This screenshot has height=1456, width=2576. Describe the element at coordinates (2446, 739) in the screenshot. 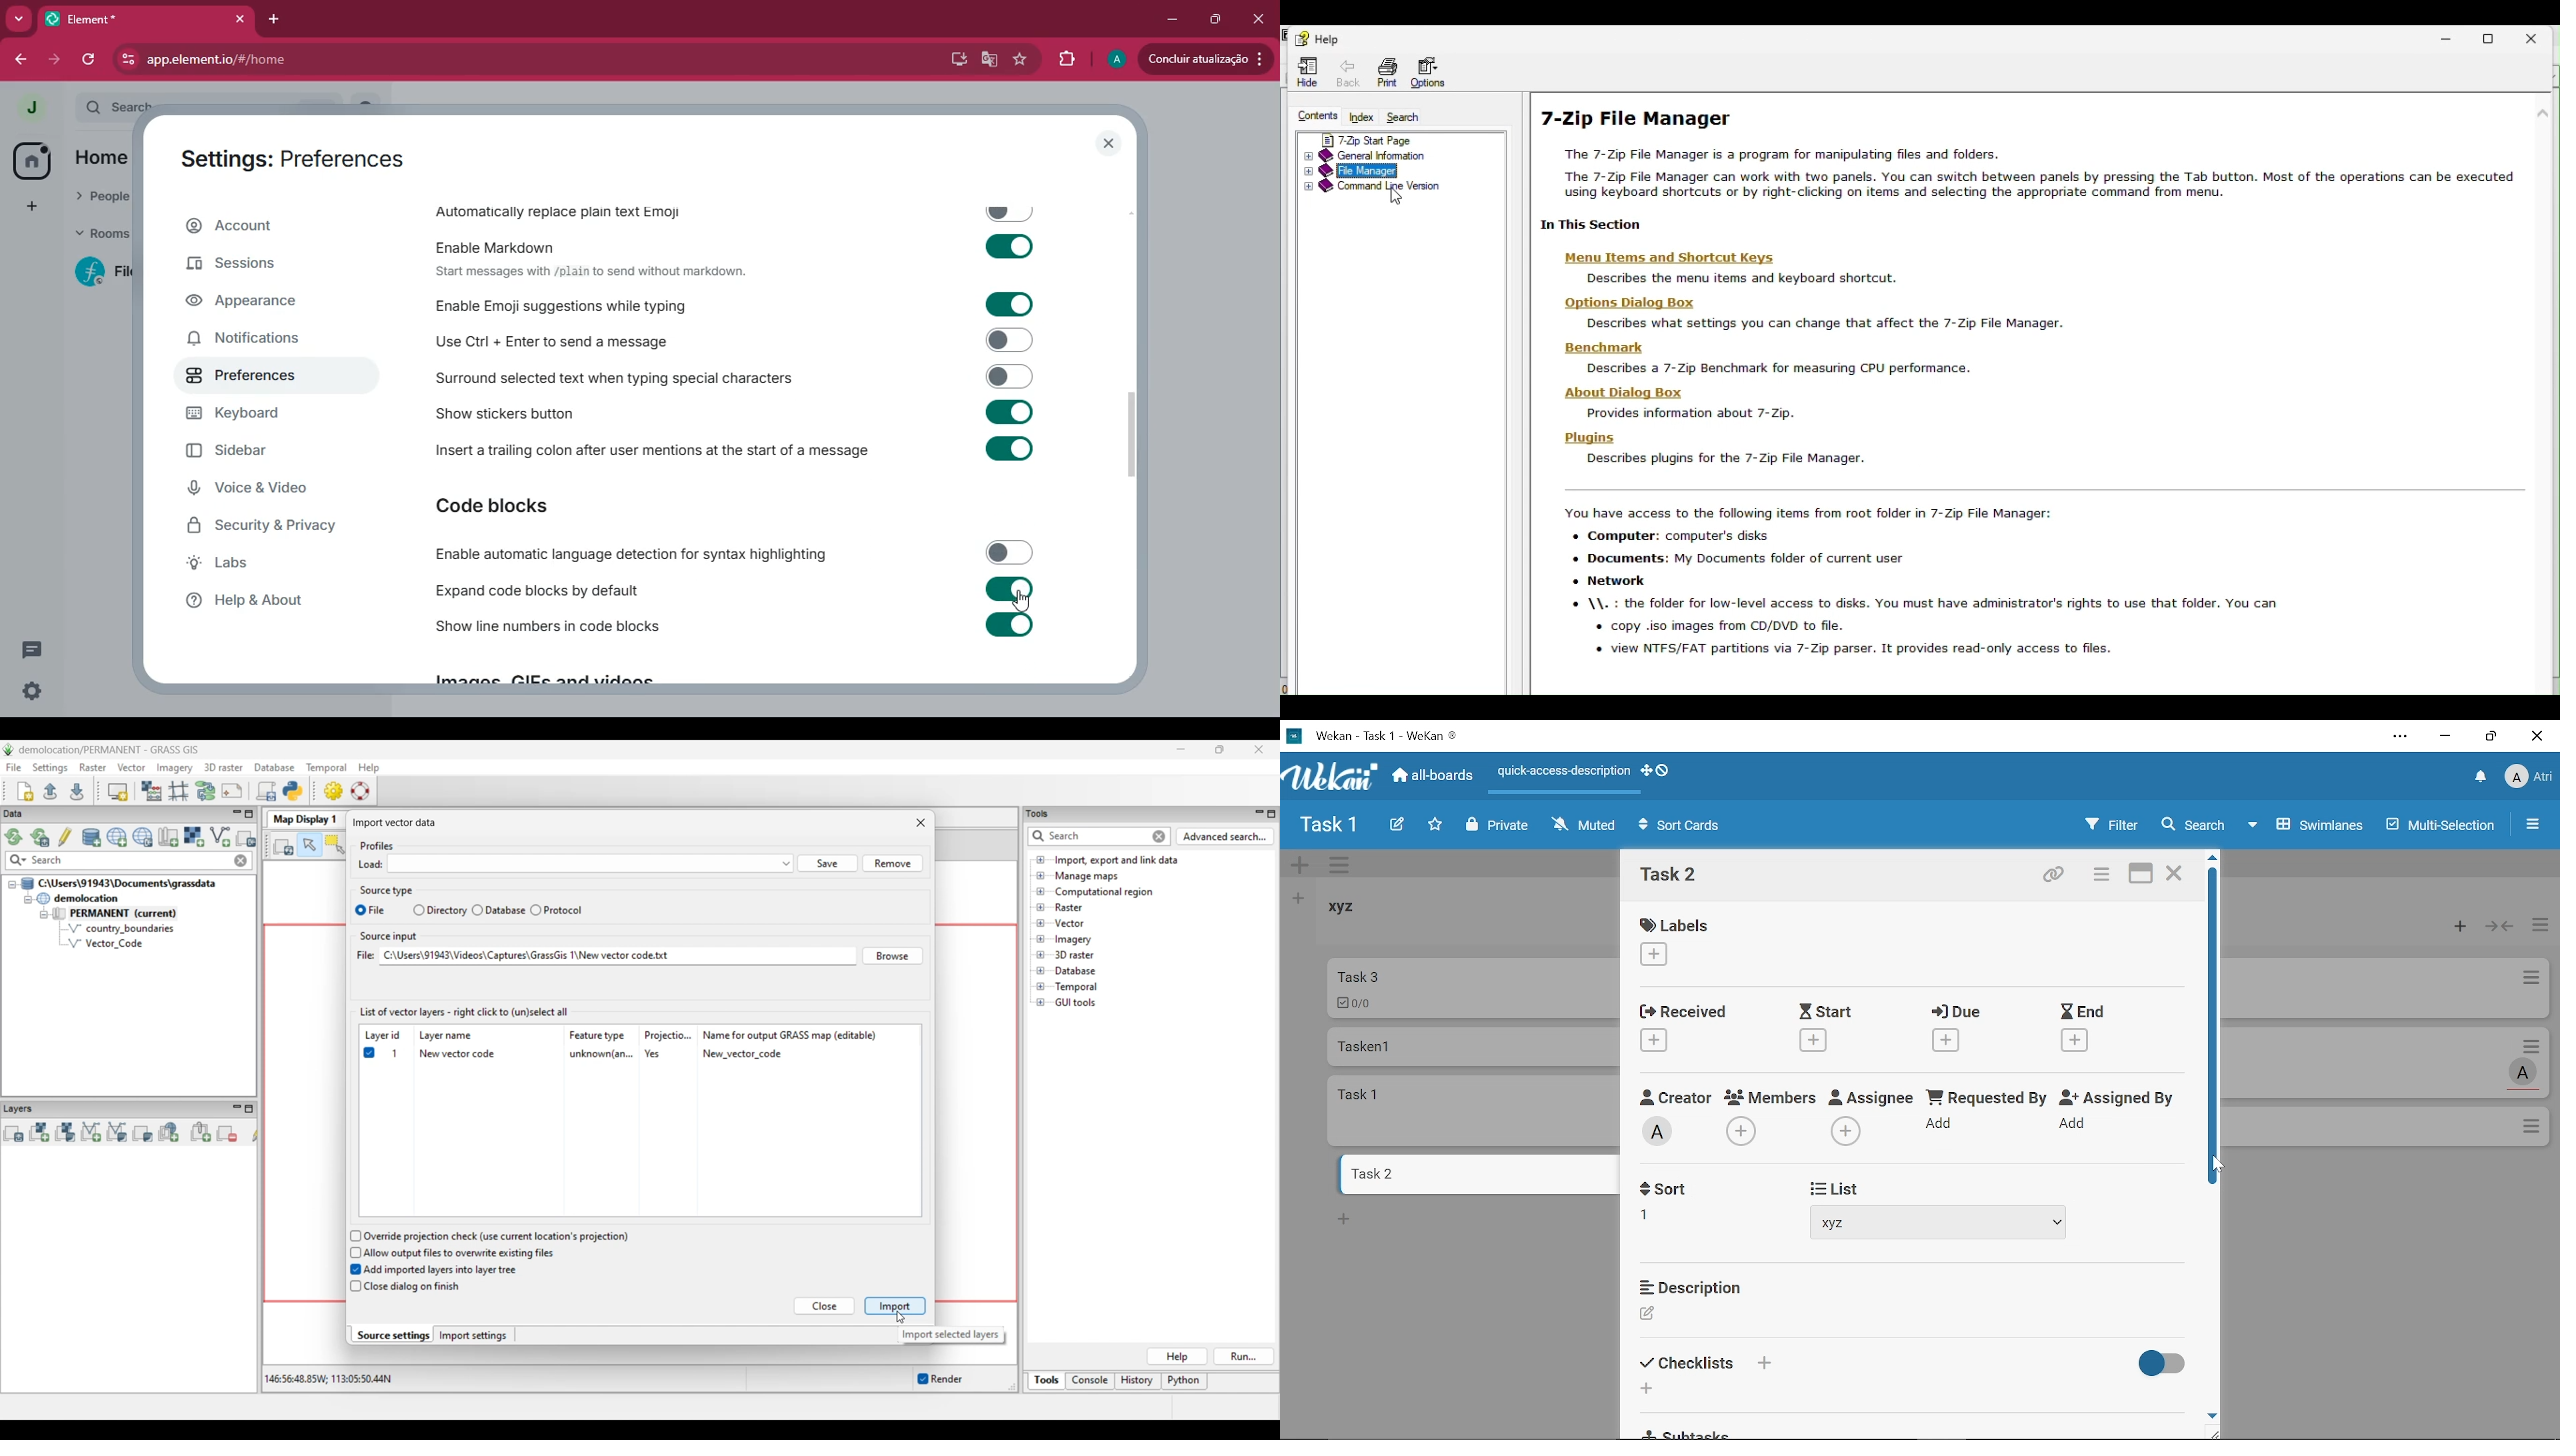

I see `Minimize` at that location.